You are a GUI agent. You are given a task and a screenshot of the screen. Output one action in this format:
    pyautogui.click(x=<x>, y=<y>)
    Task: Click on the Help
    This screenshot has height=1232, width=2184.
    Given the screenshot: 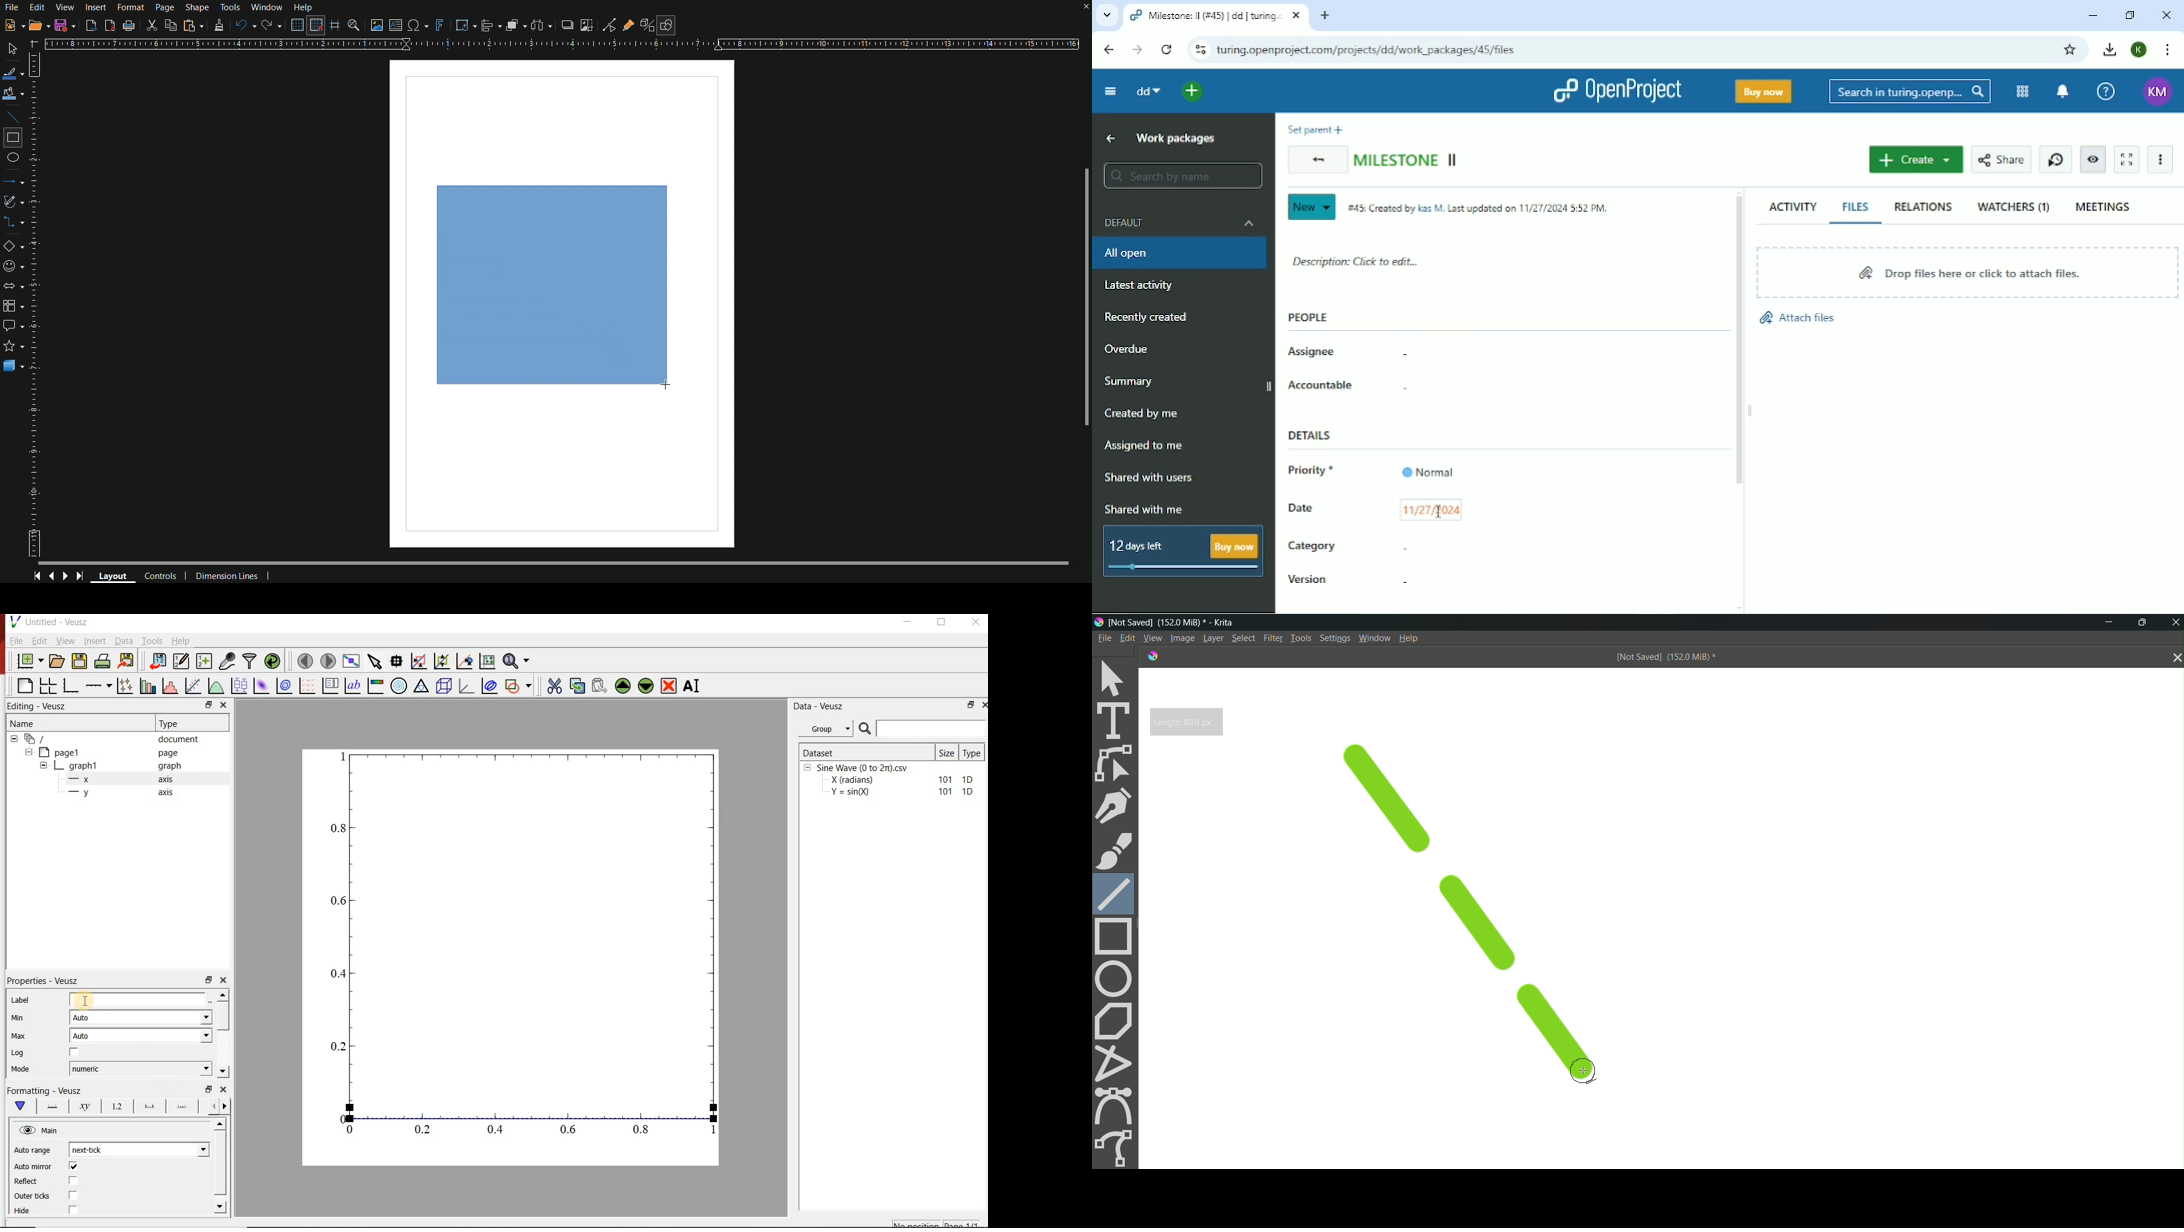 What is the action you would take?
    pyautogui.click(x=1414, y=638)
    